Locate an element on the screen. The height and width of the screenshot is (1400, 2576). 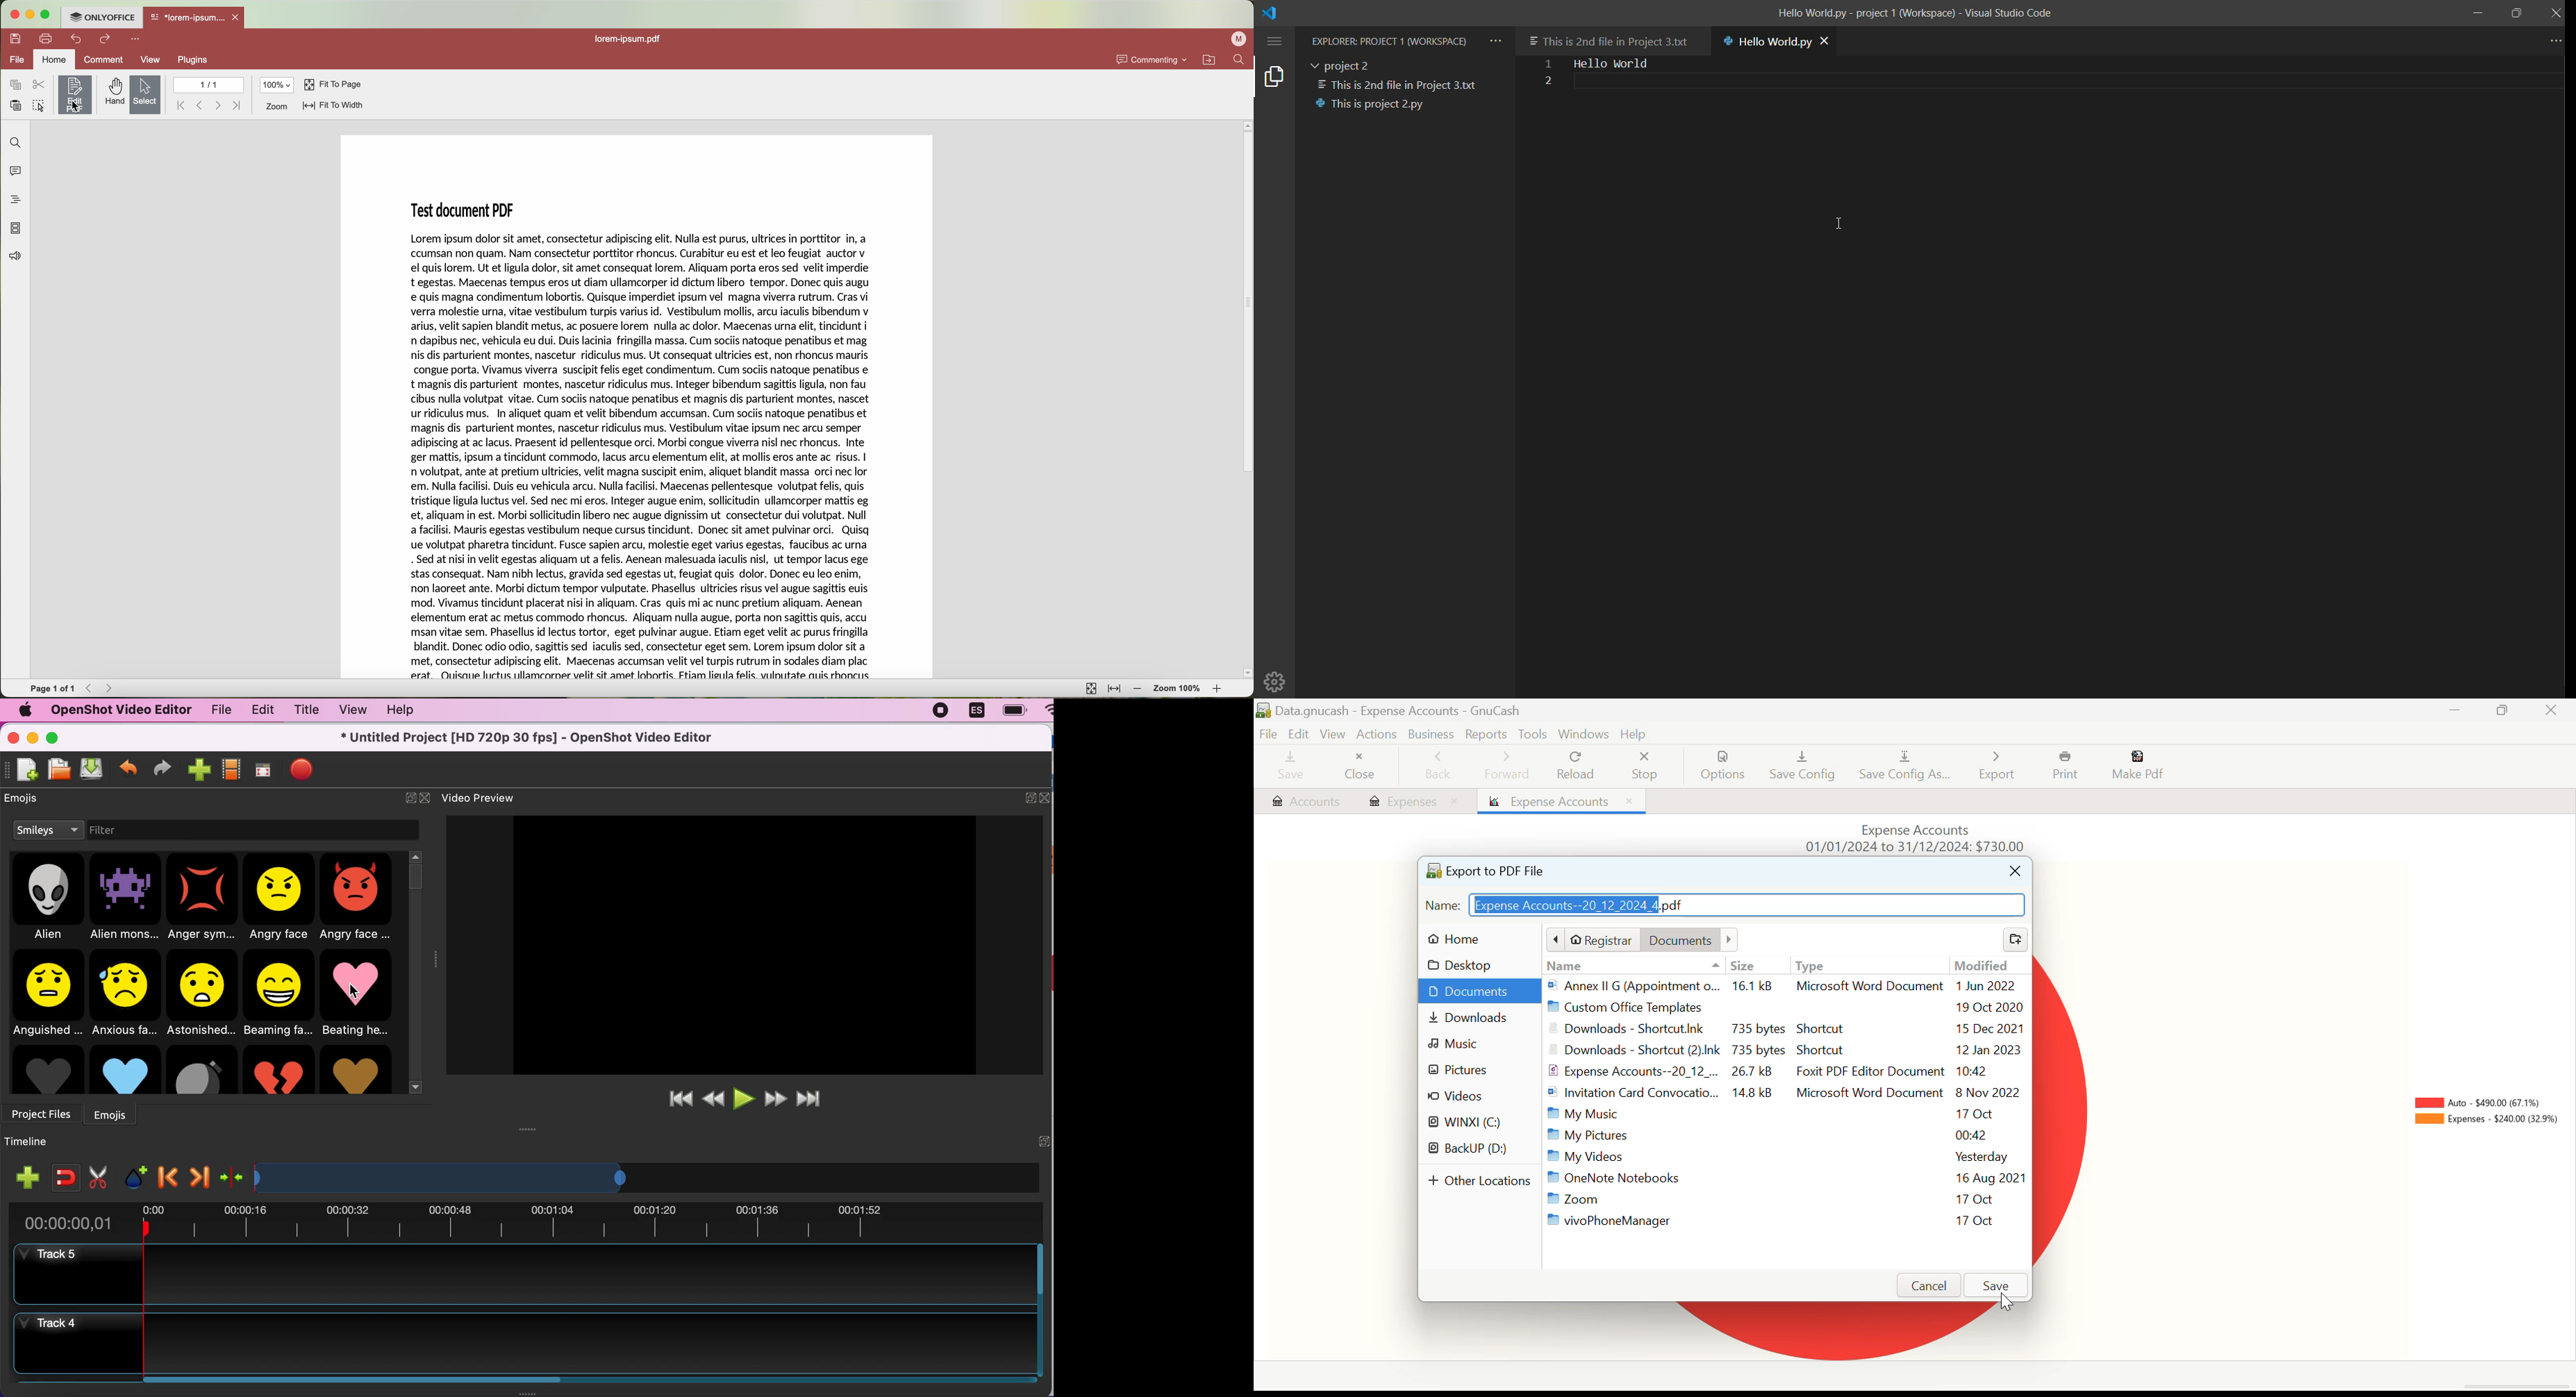
cursor is located at coordinates (1837, 223).